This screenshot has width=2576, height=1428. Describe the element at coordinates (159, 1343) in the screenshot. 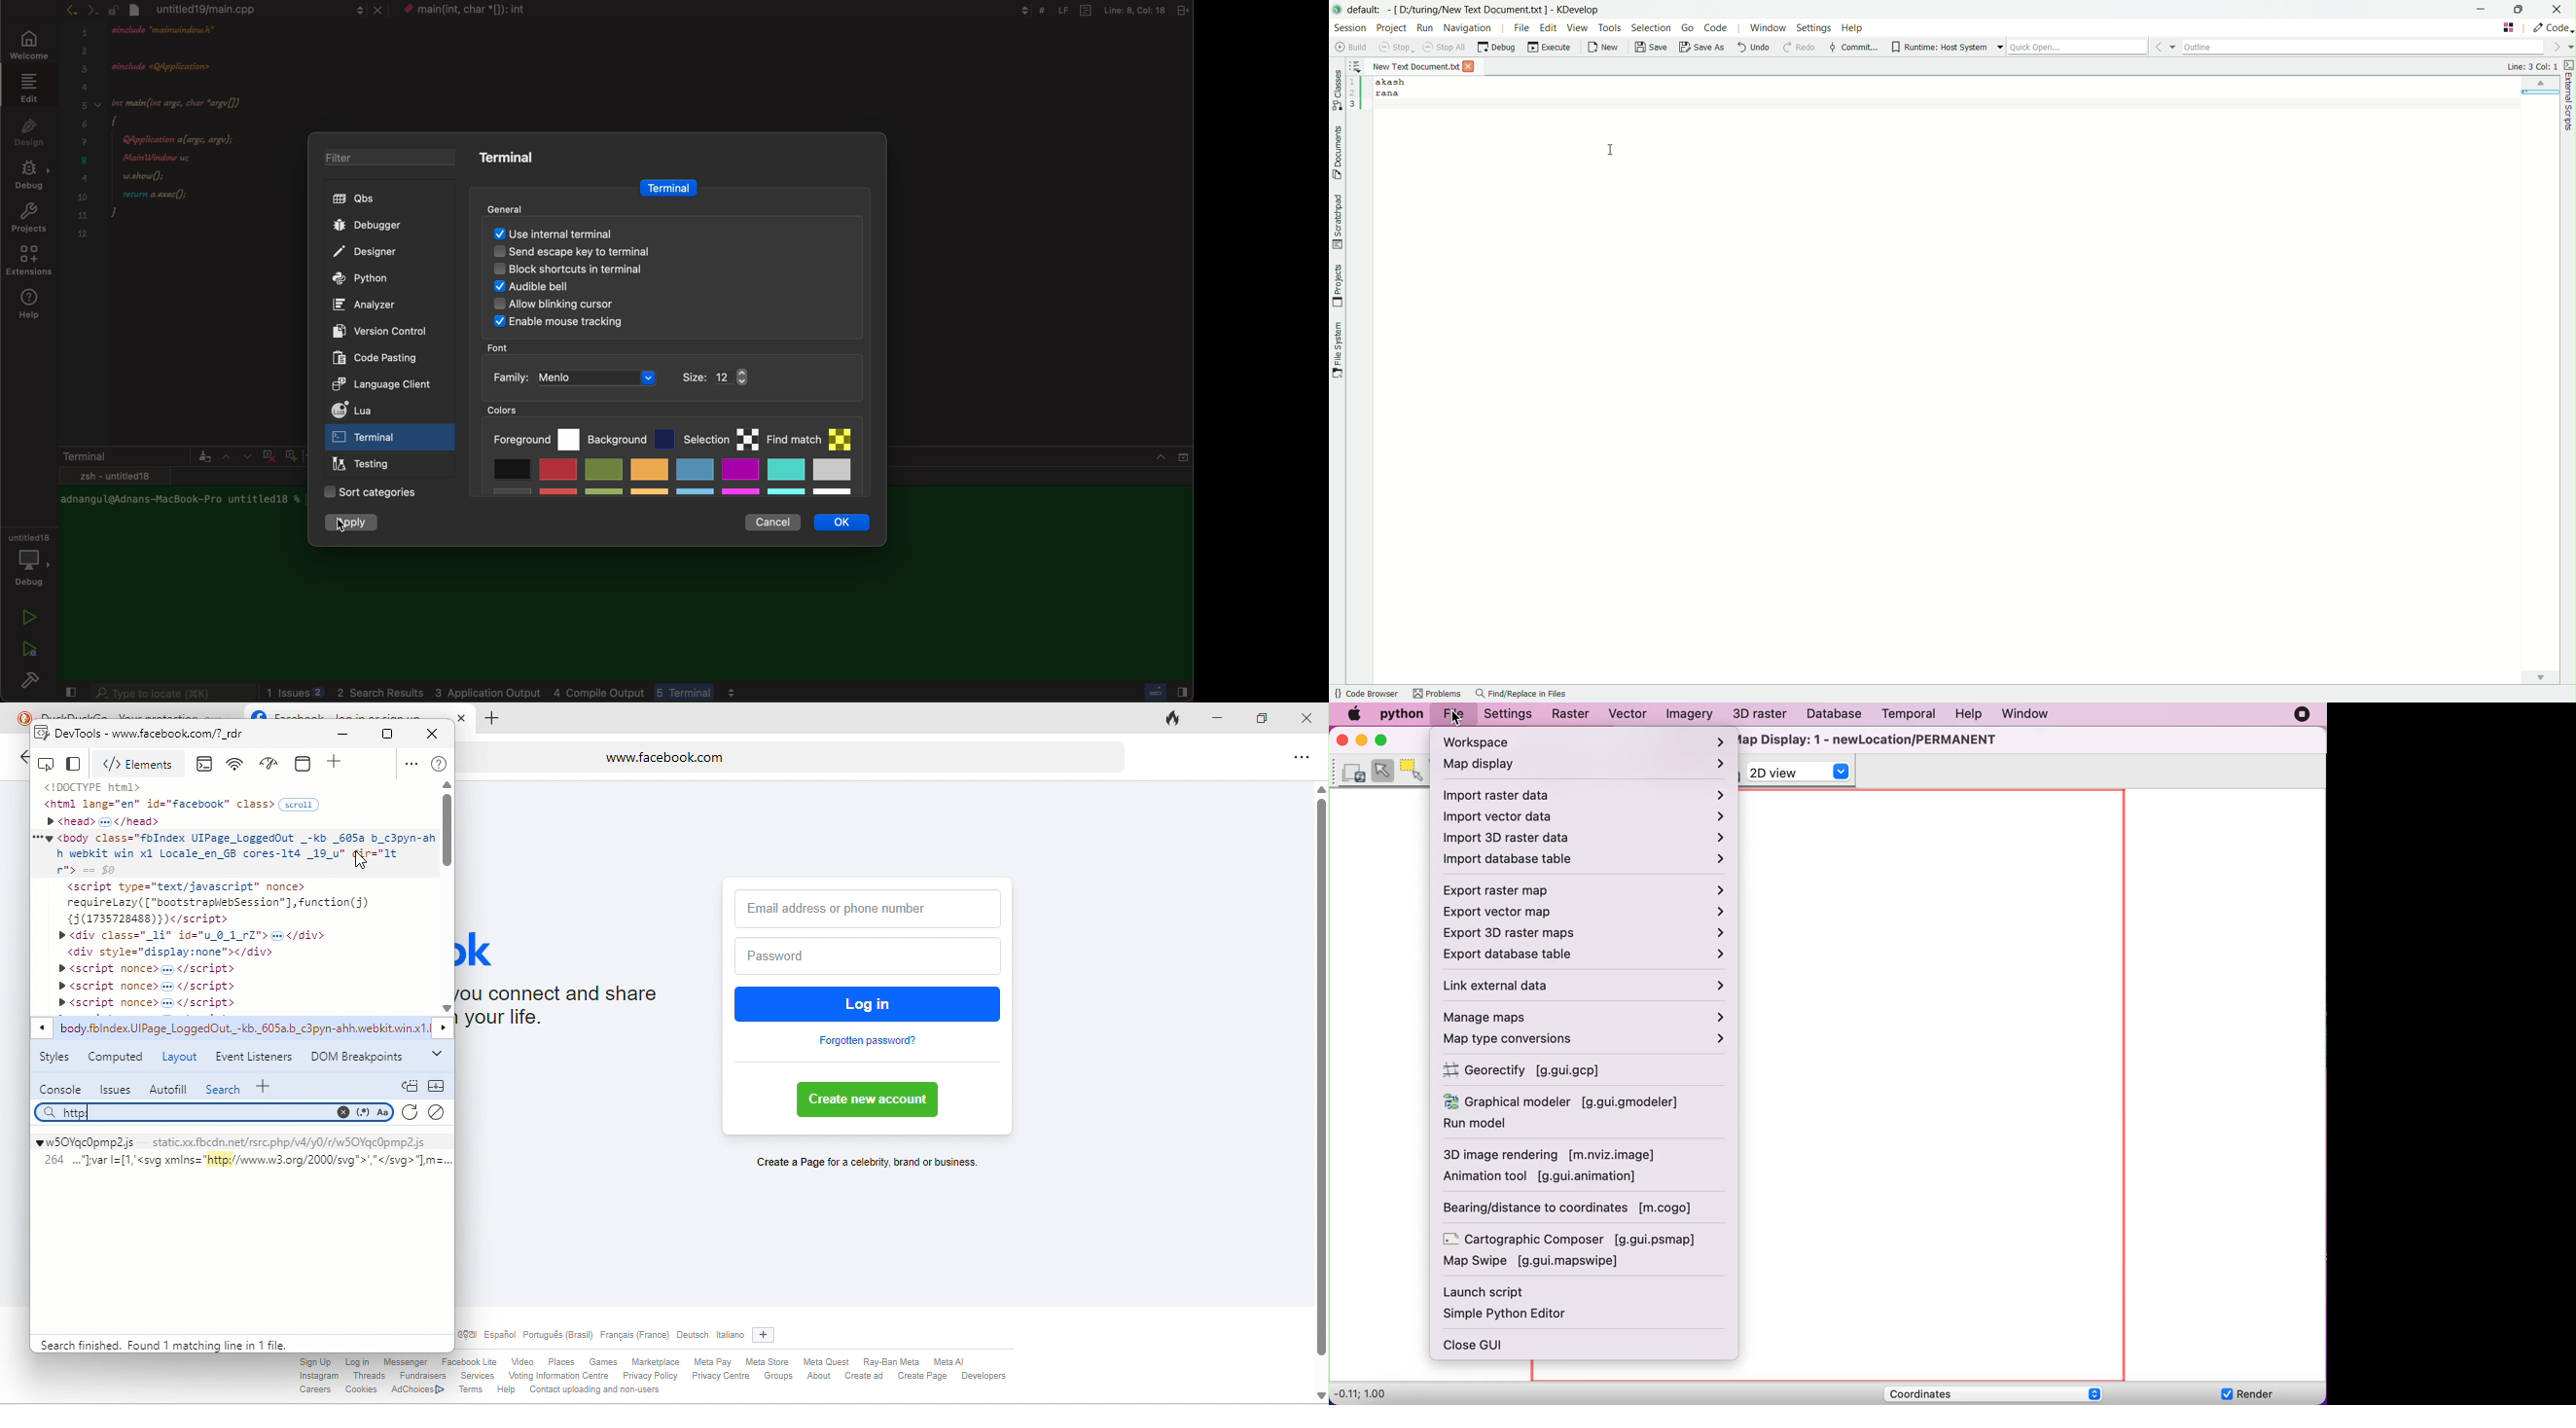

I see `Search finished. Found 1 matching line in 1 file.` at that location.